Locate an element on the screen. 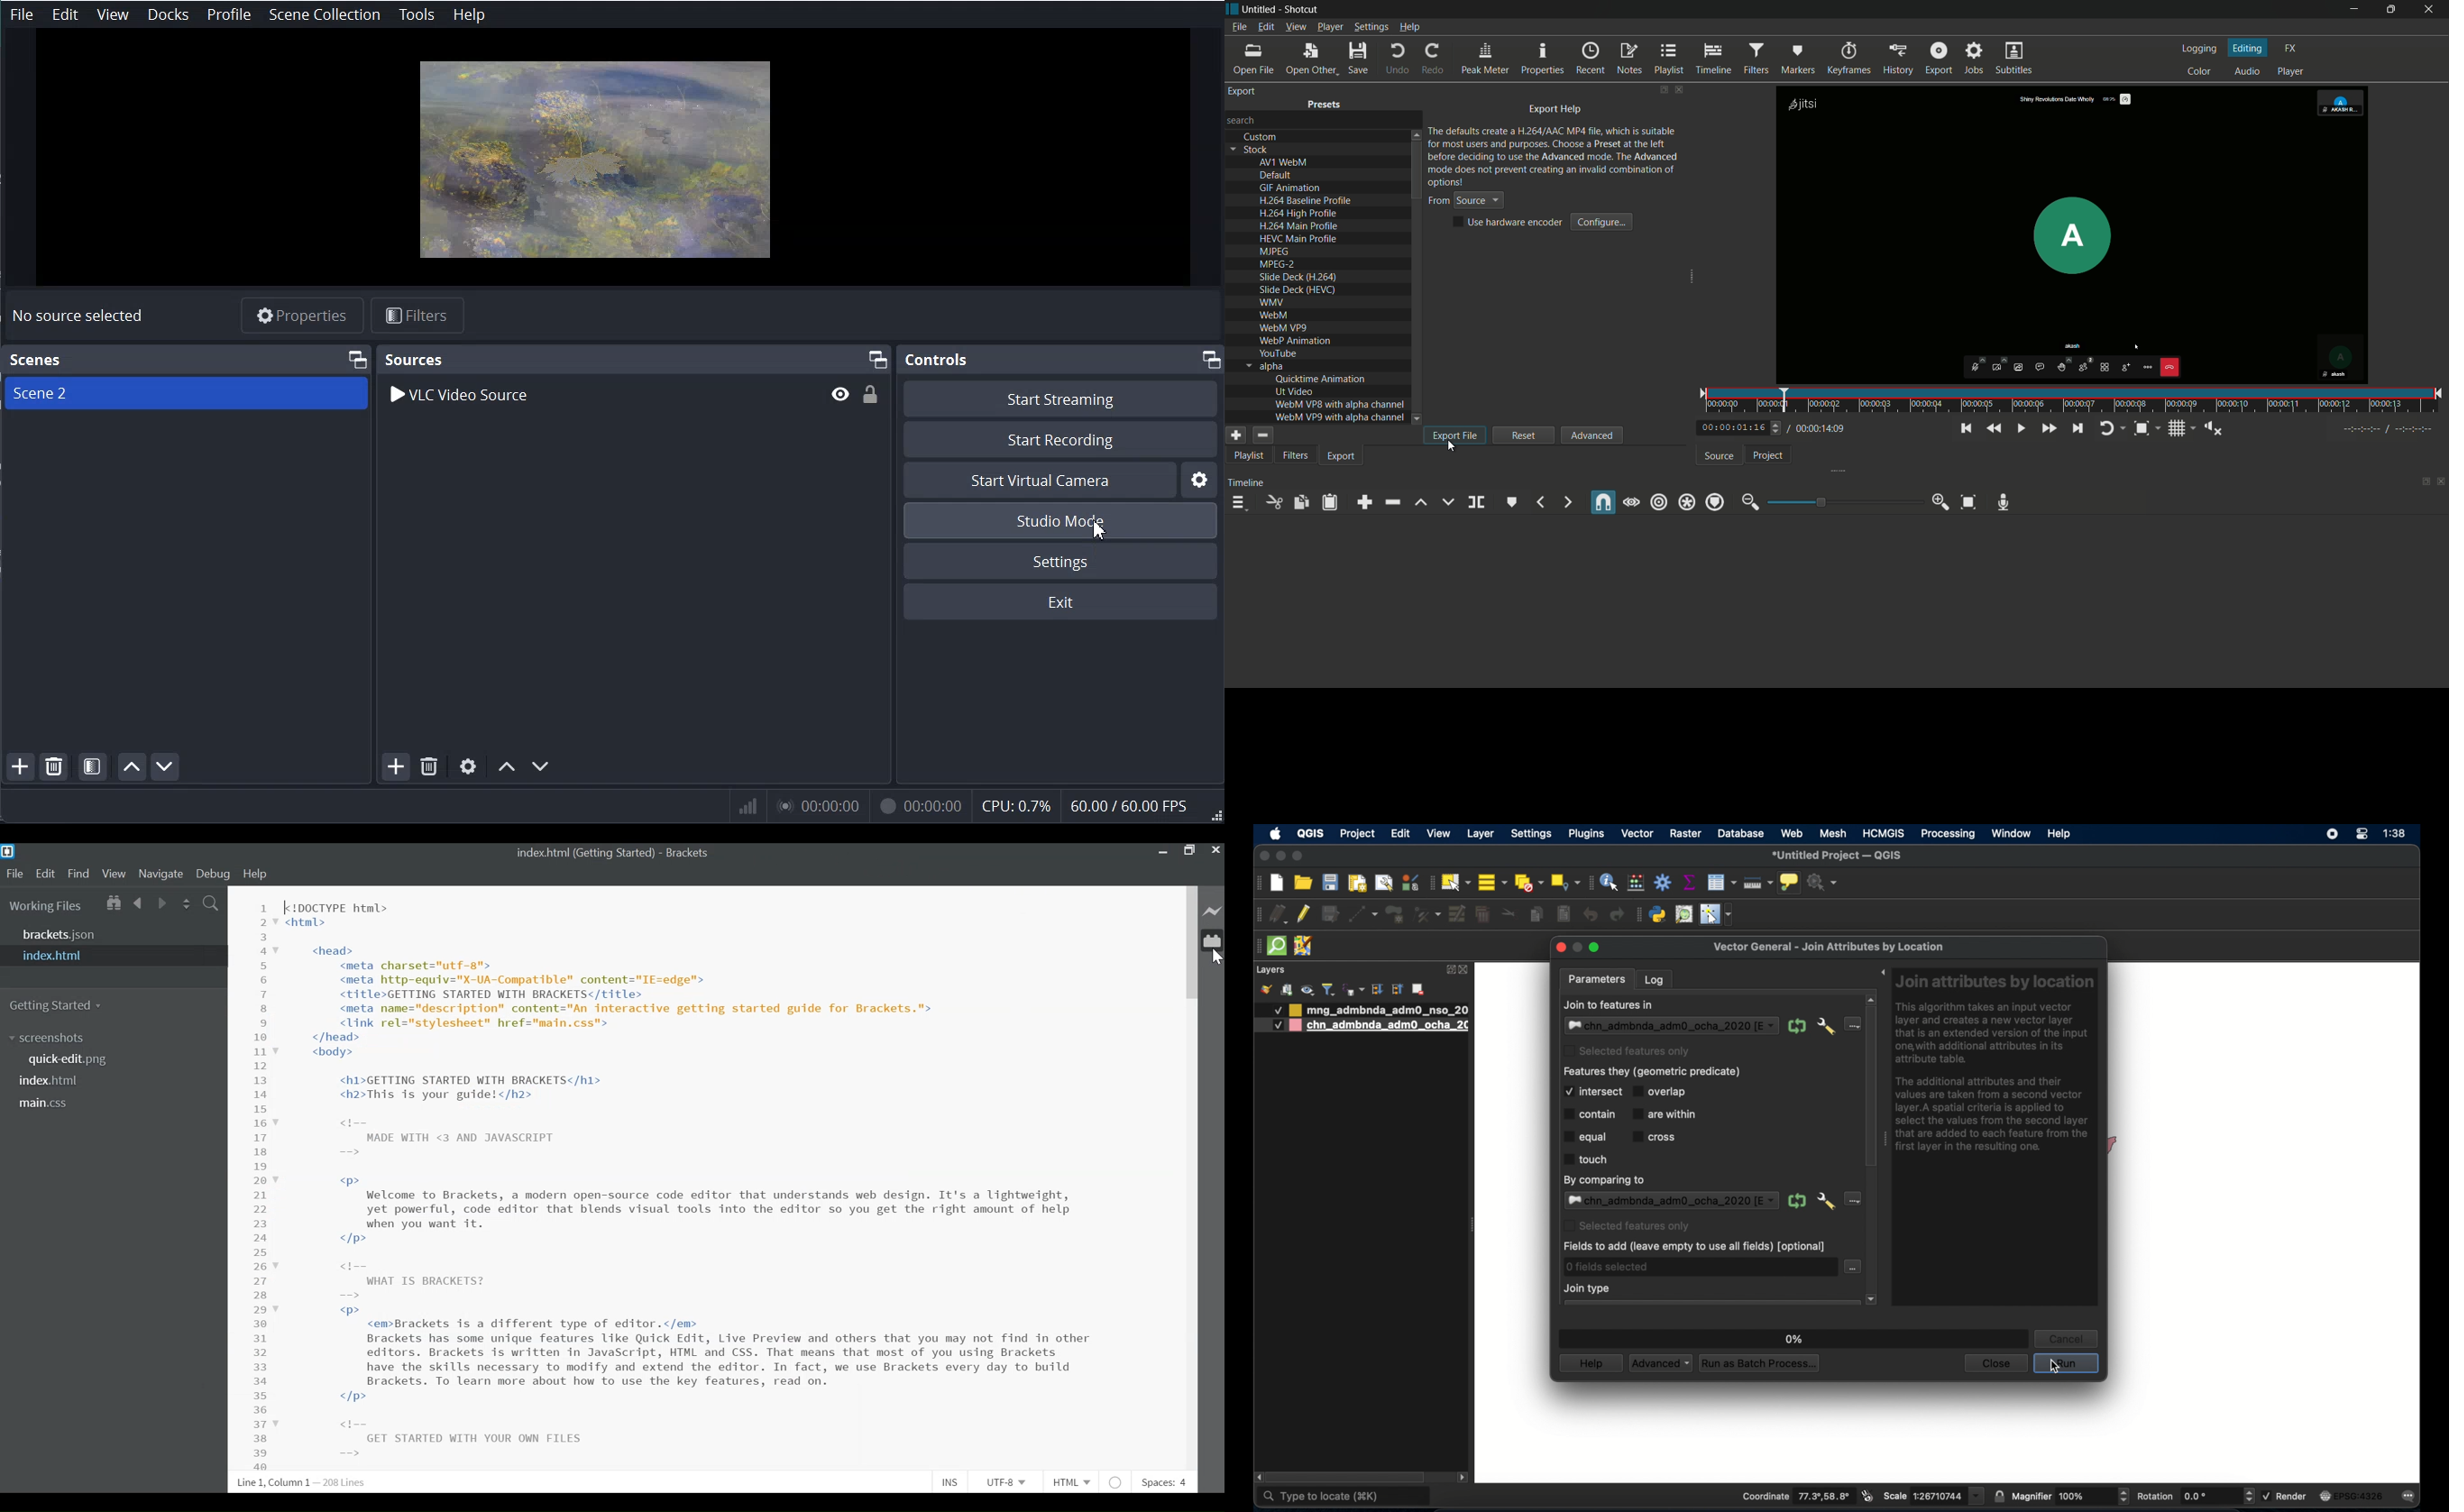  text is located at coordinates (1341, 417).